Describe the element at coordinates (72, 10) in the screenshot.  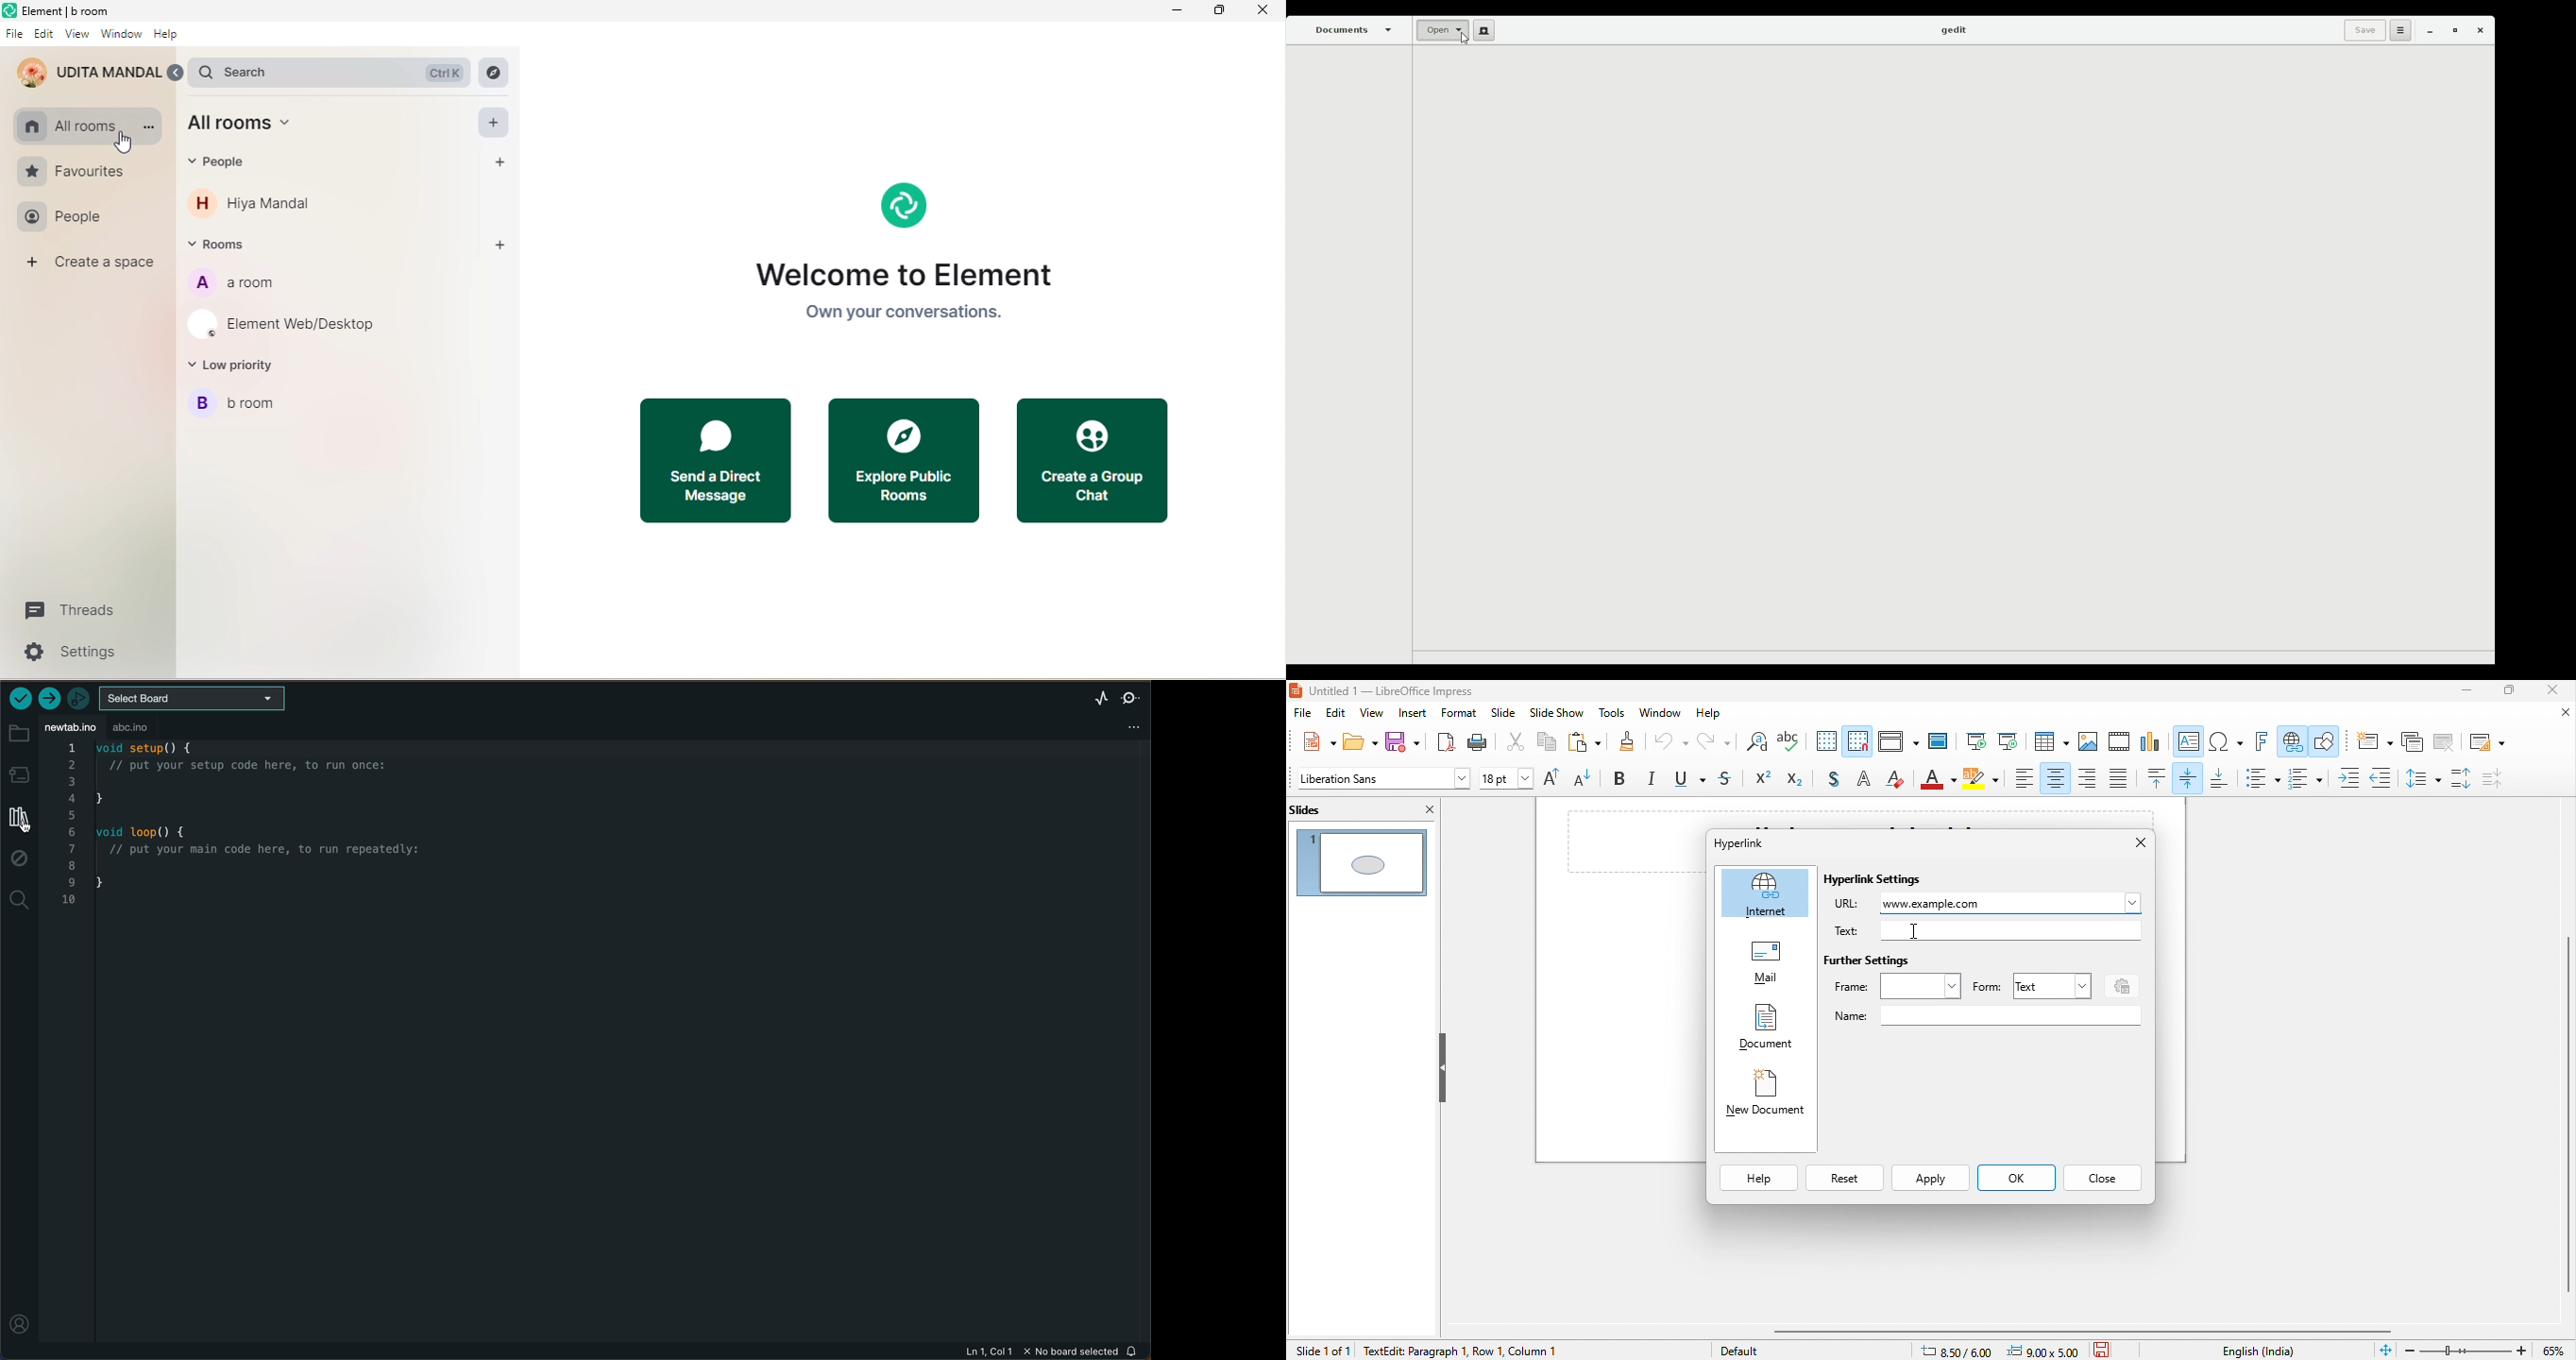
I see `element b room` at that location.